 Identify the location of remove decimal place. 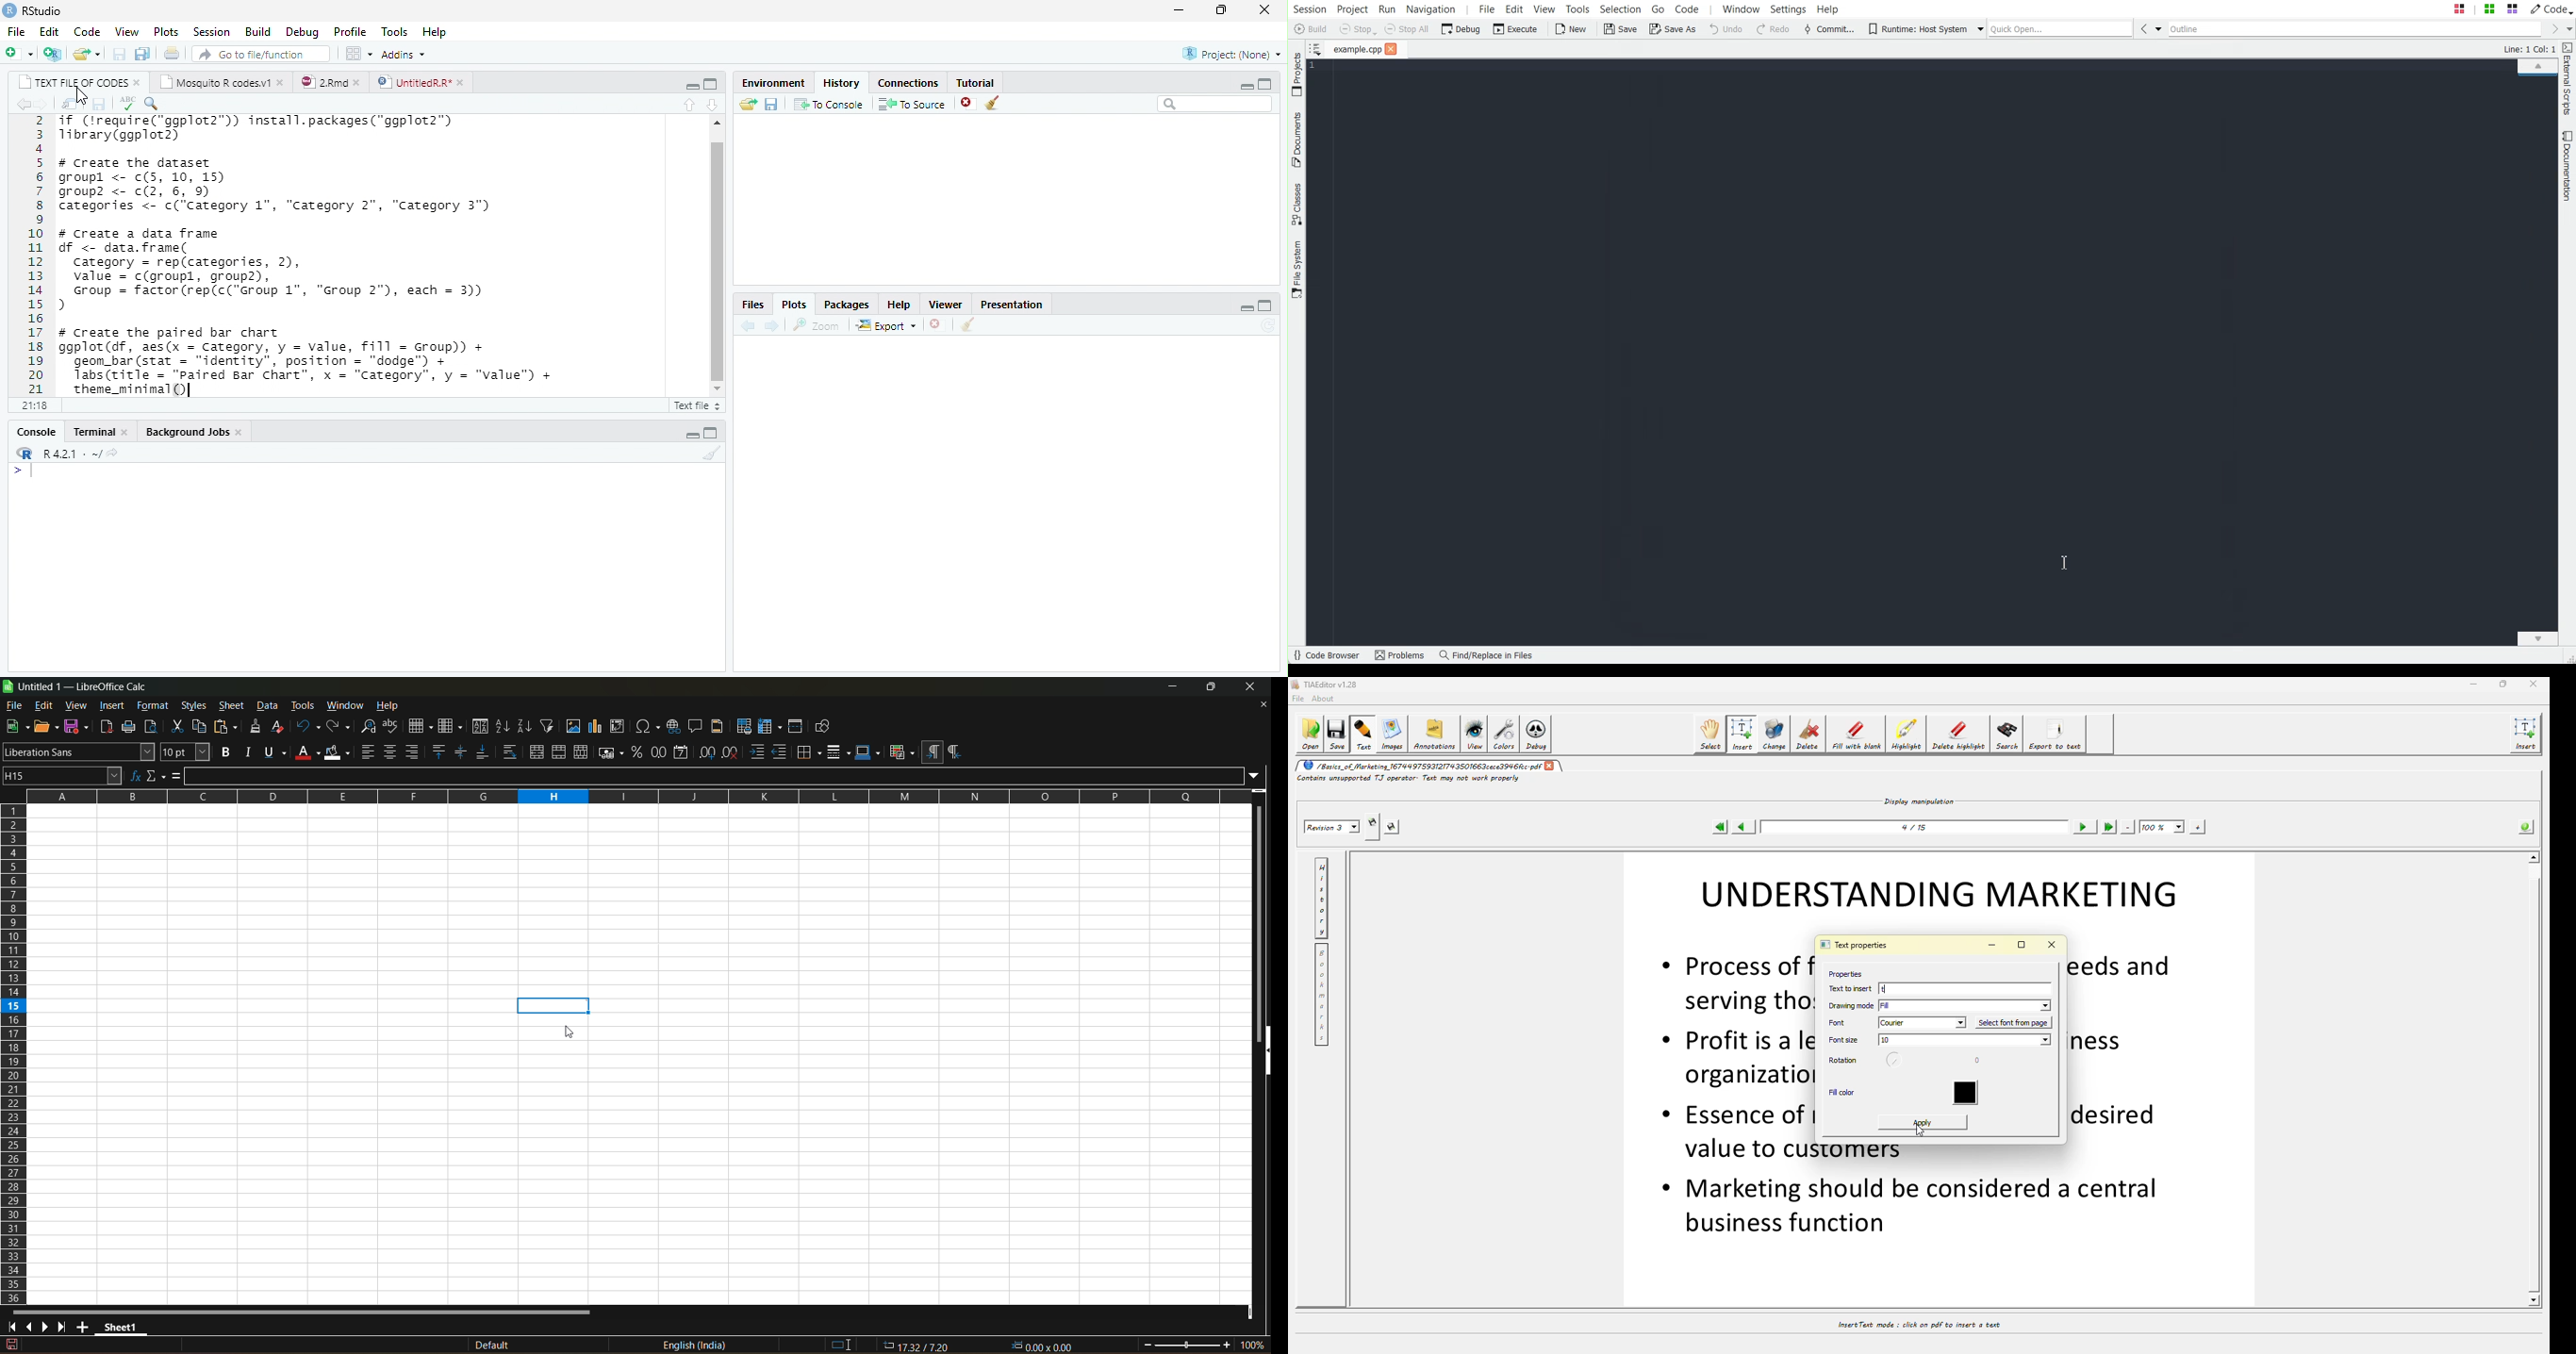
(732, 753).